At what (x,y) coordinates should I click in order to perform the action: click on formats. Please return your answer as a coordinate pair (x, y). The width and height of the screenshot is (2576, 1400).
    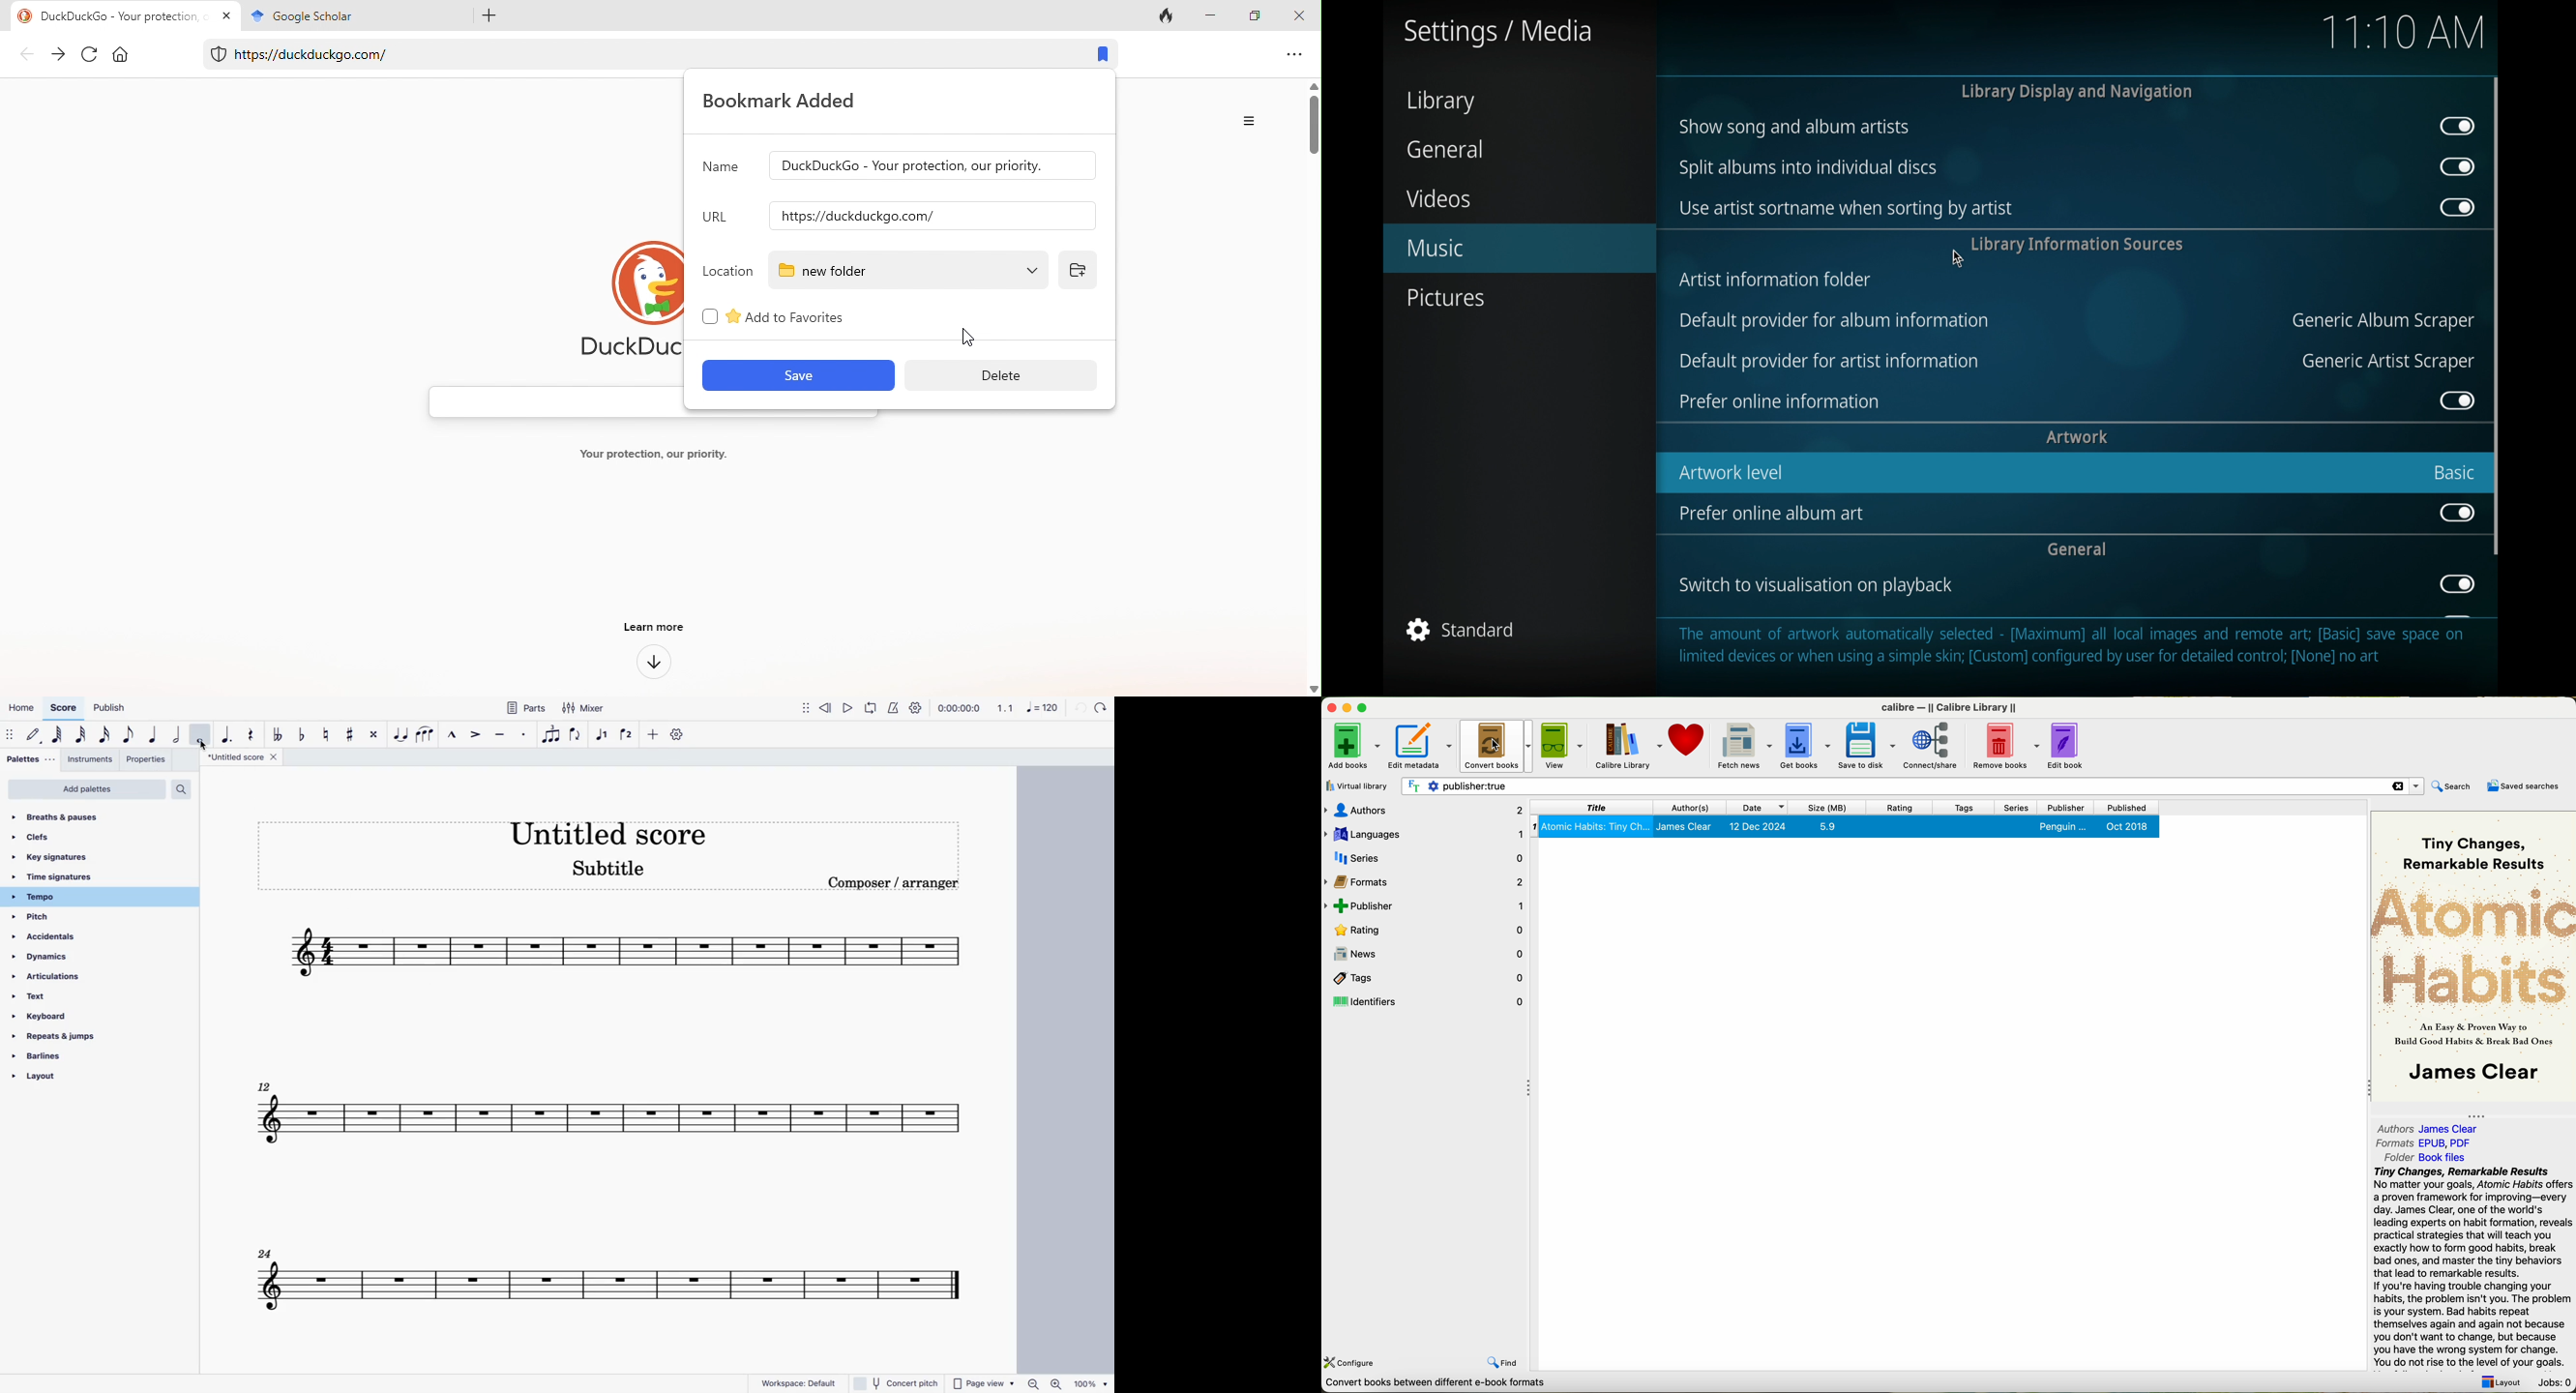
    Looking at the image, I should click on (2424, 1144).